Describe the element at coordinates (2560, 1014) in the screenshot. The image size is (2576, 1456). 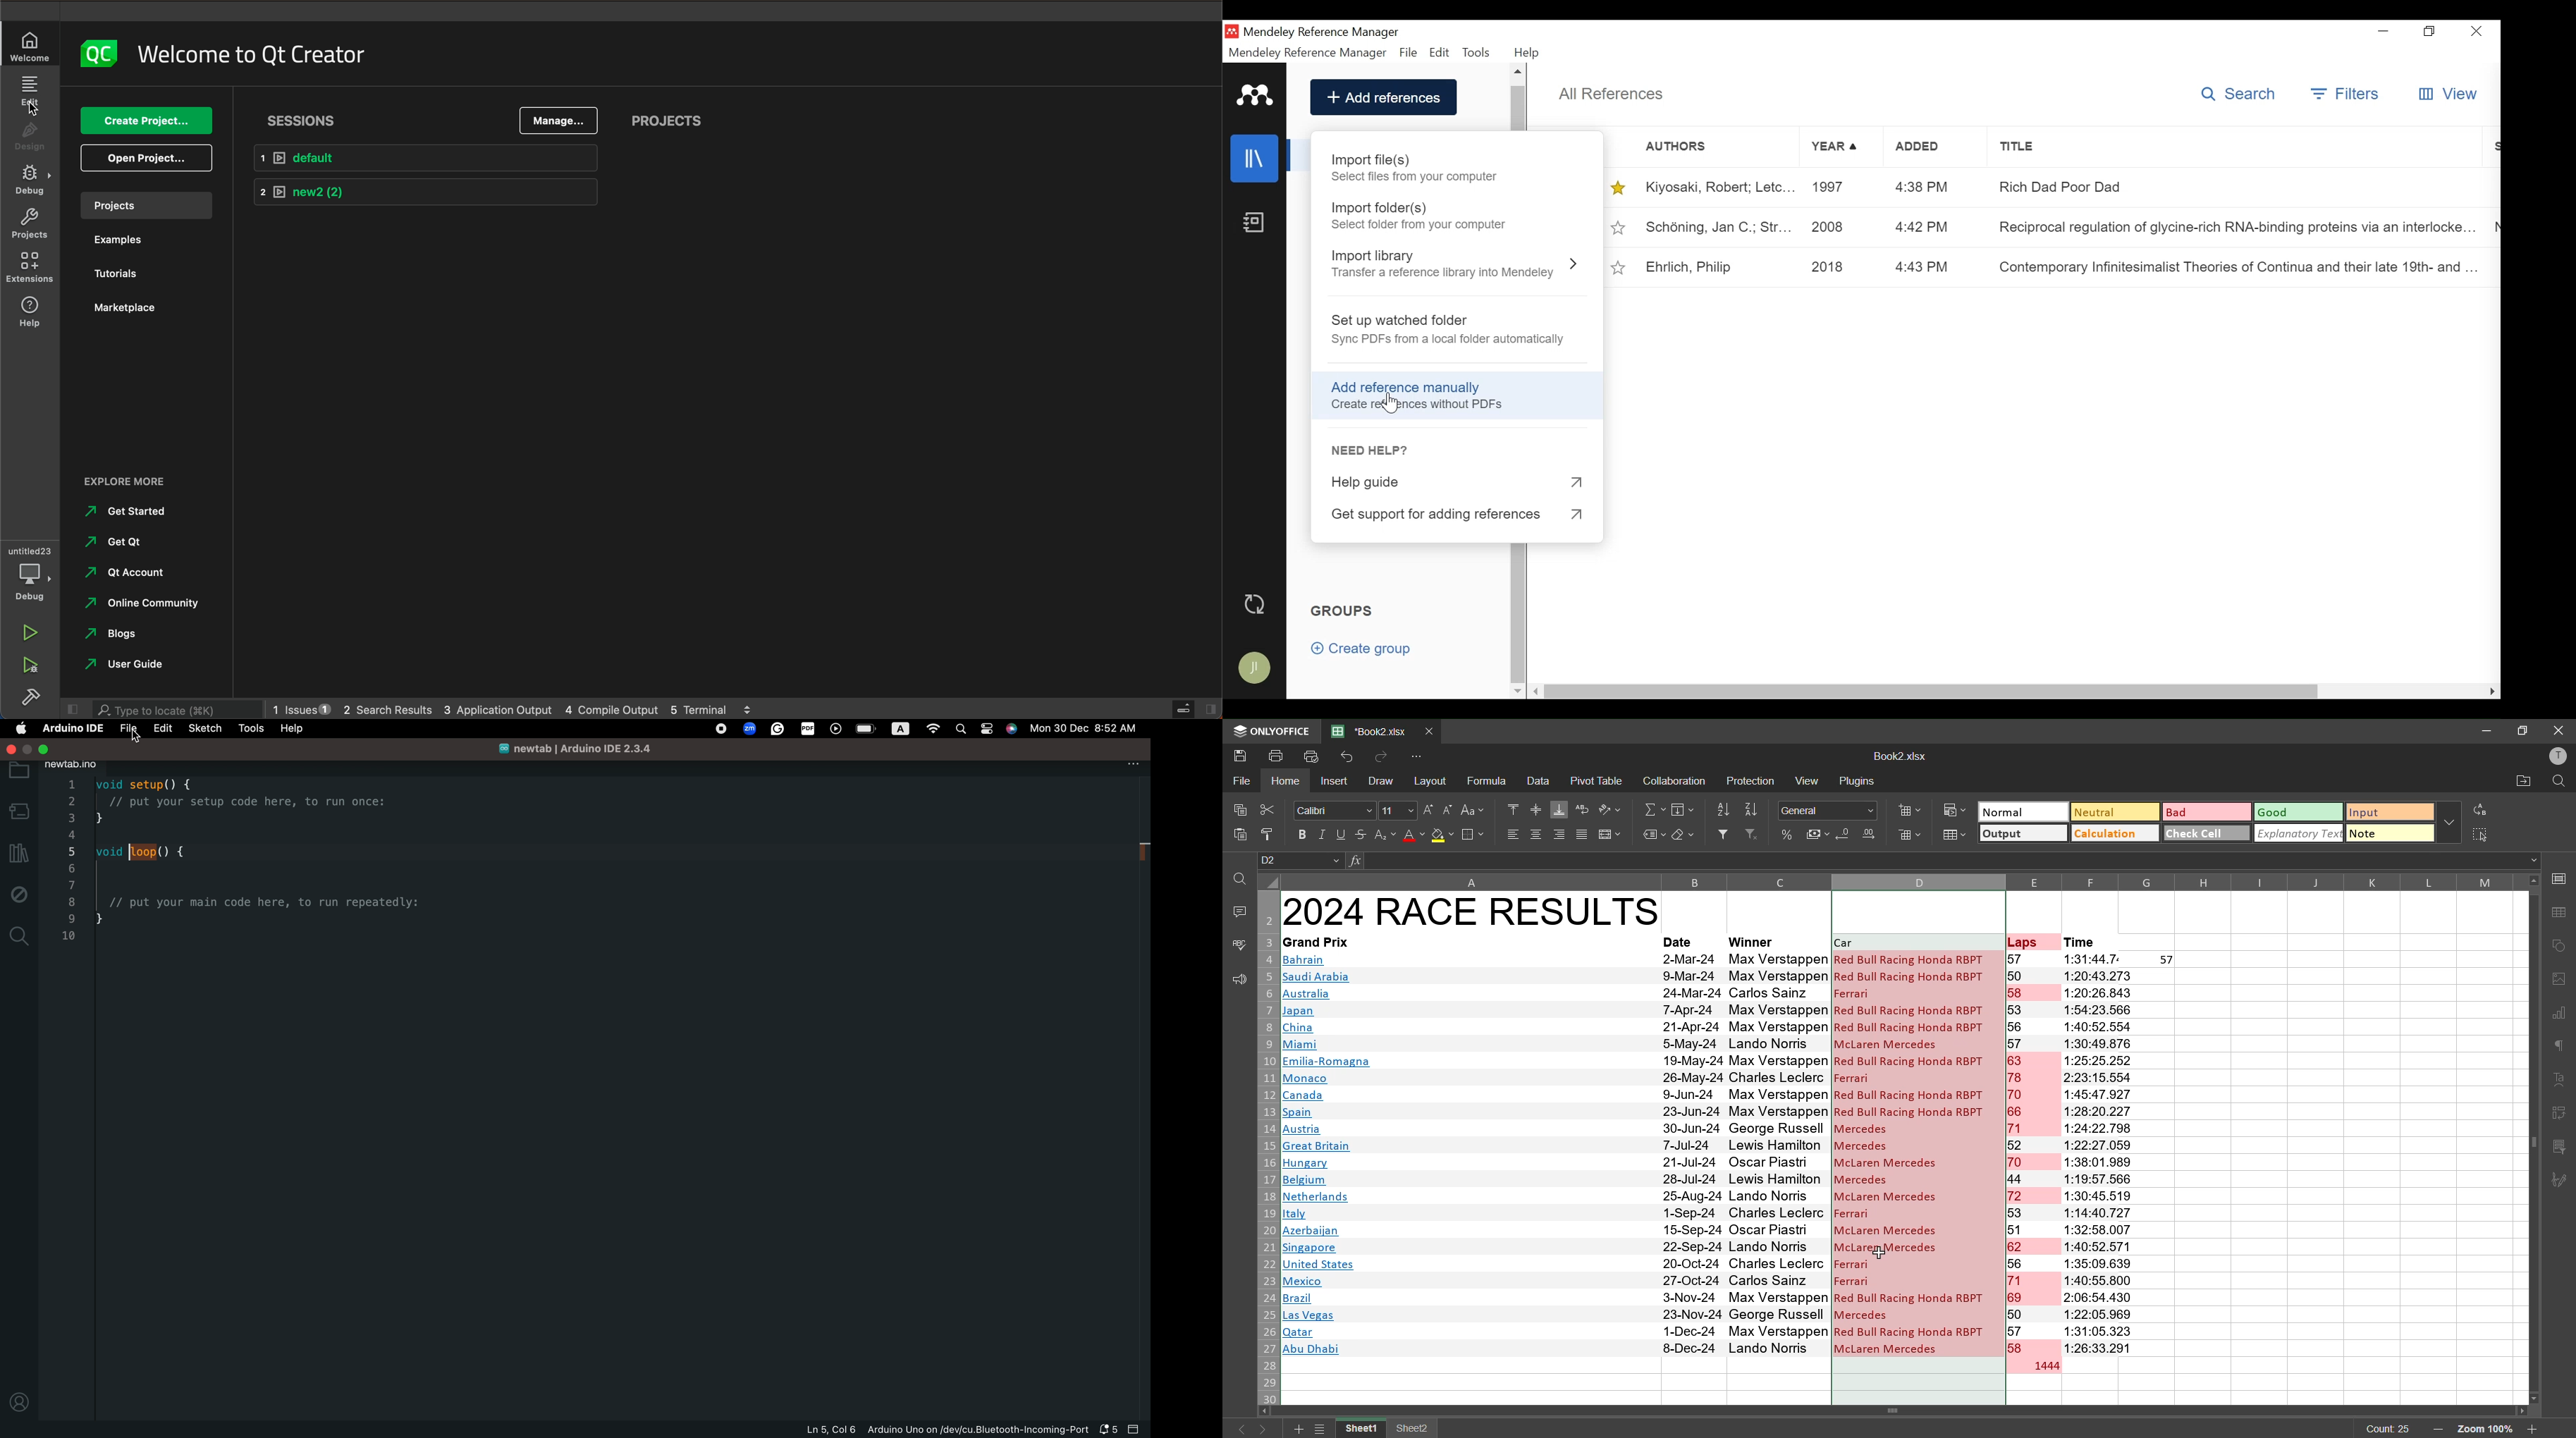
I see `charts` at that location.